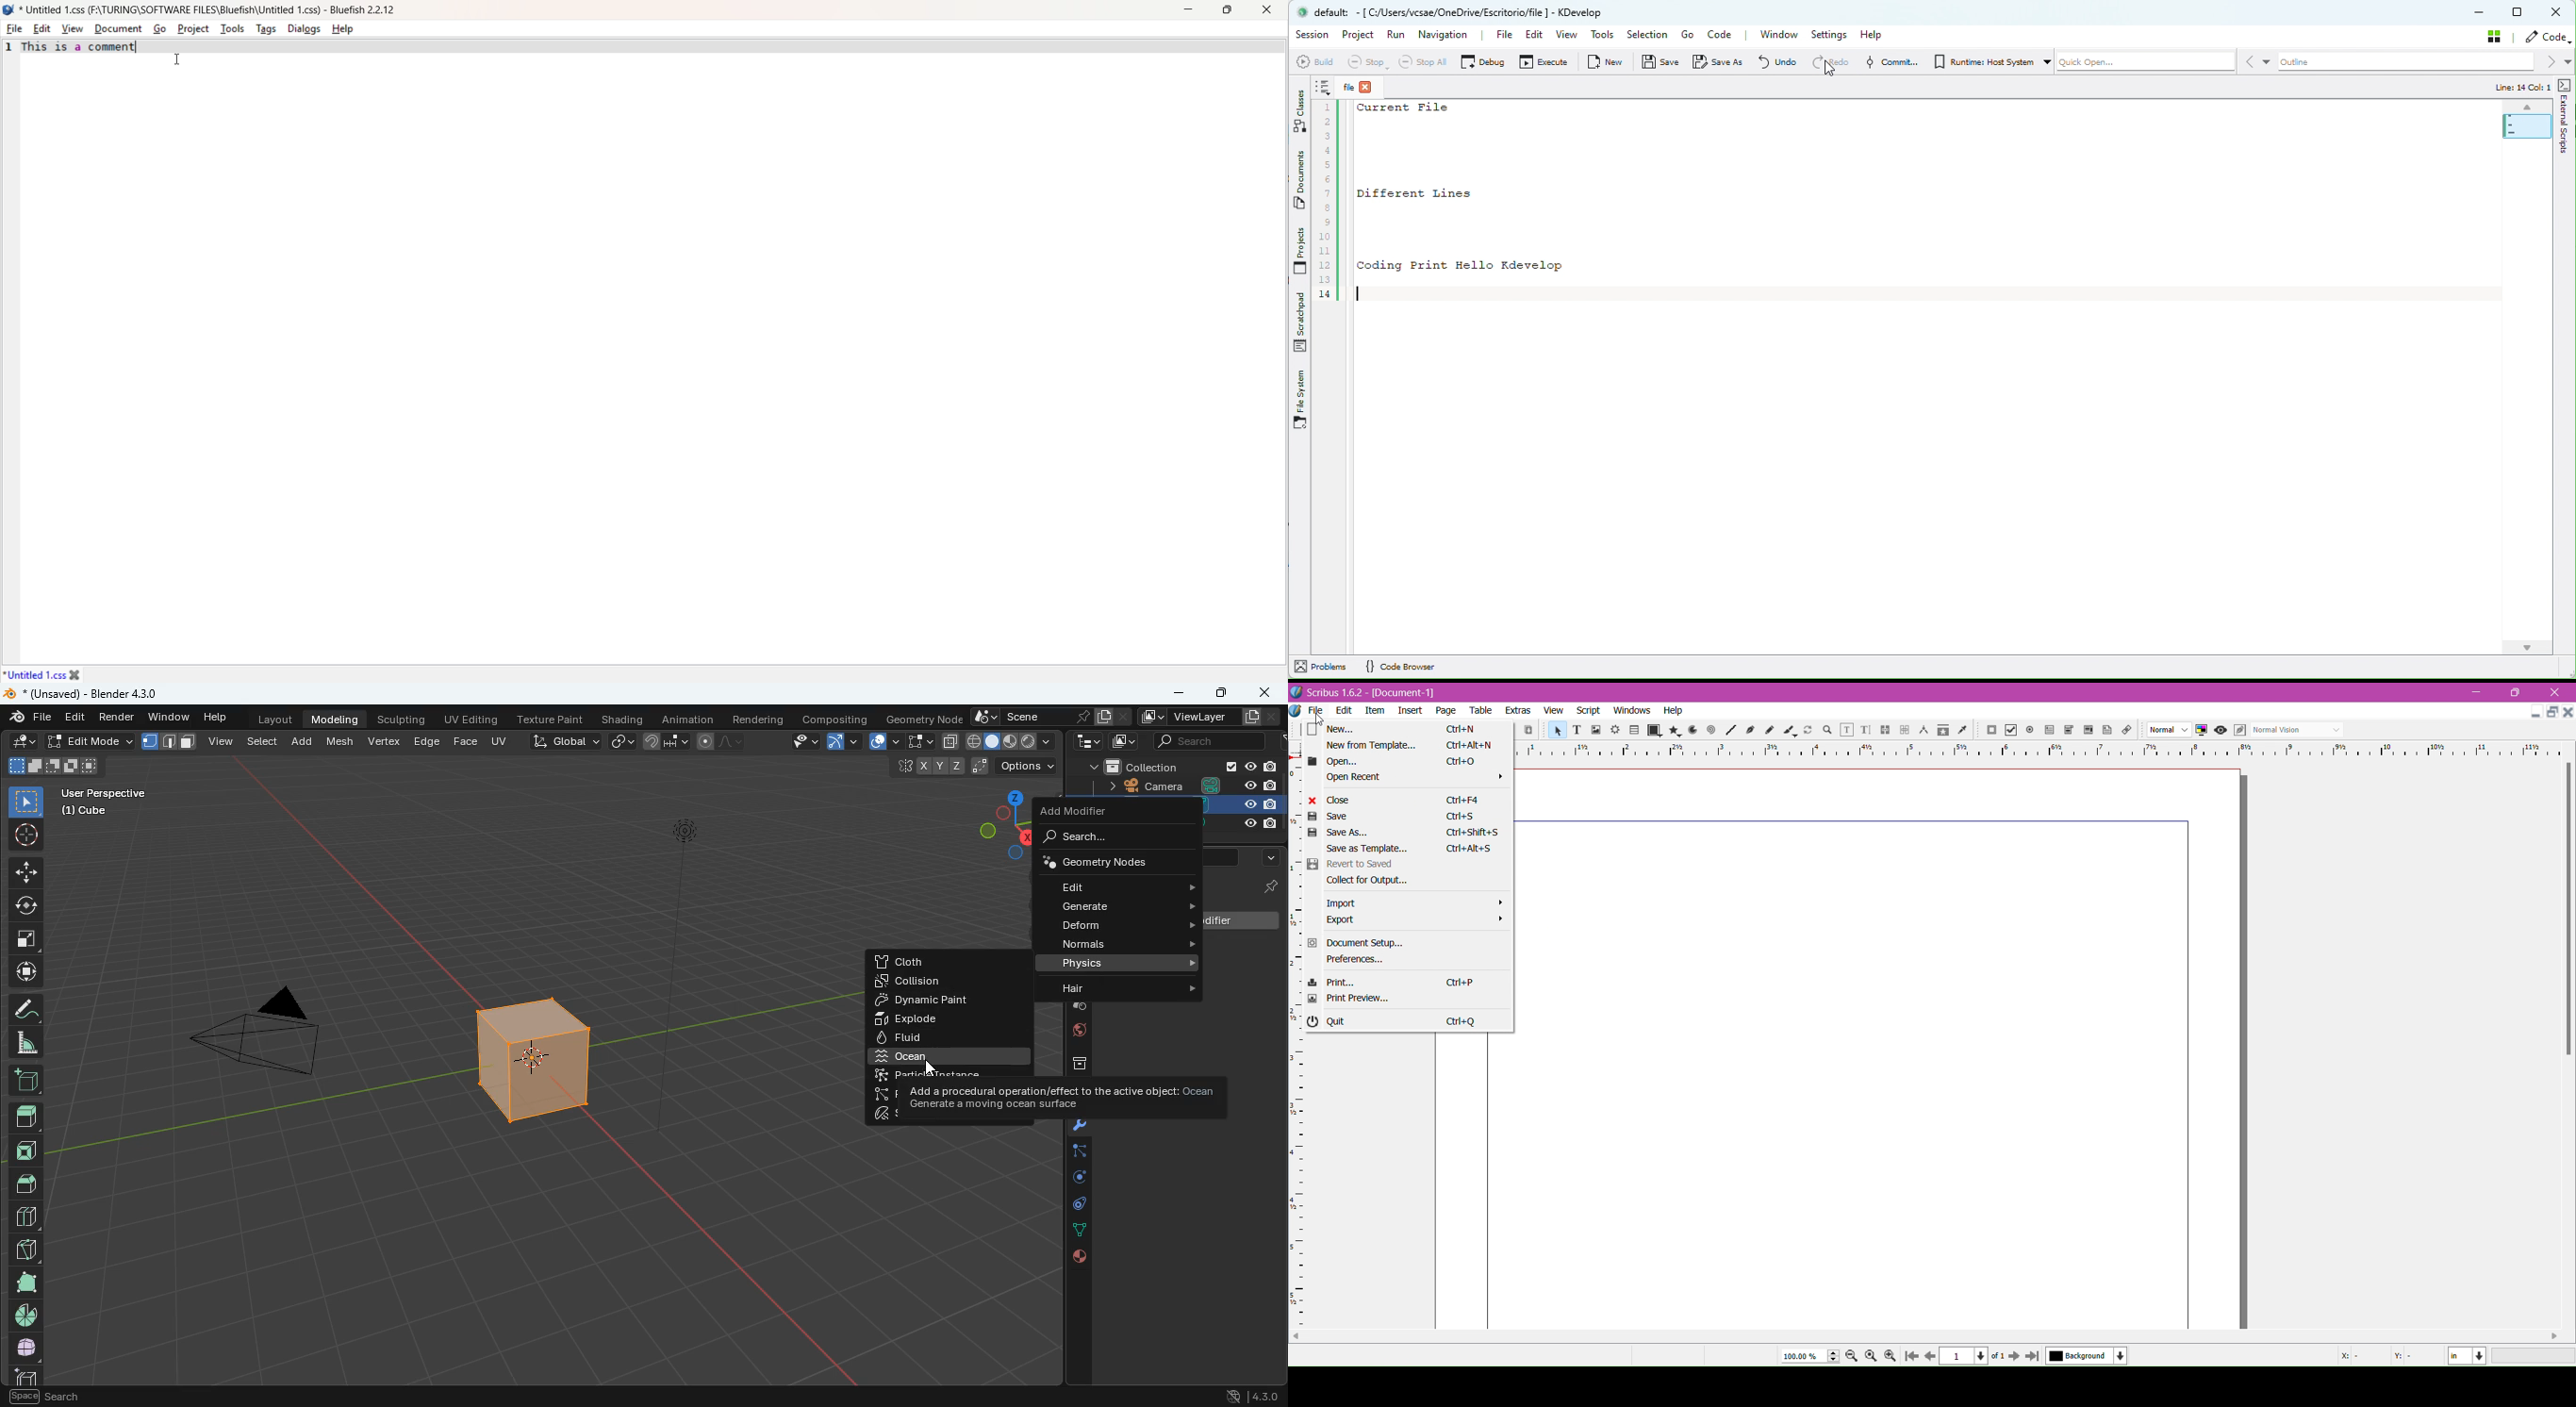 Image resolution: width=2576 pixels, height=1428 pixels. I want to click on PDF Combo Box, so click(2068, 730).